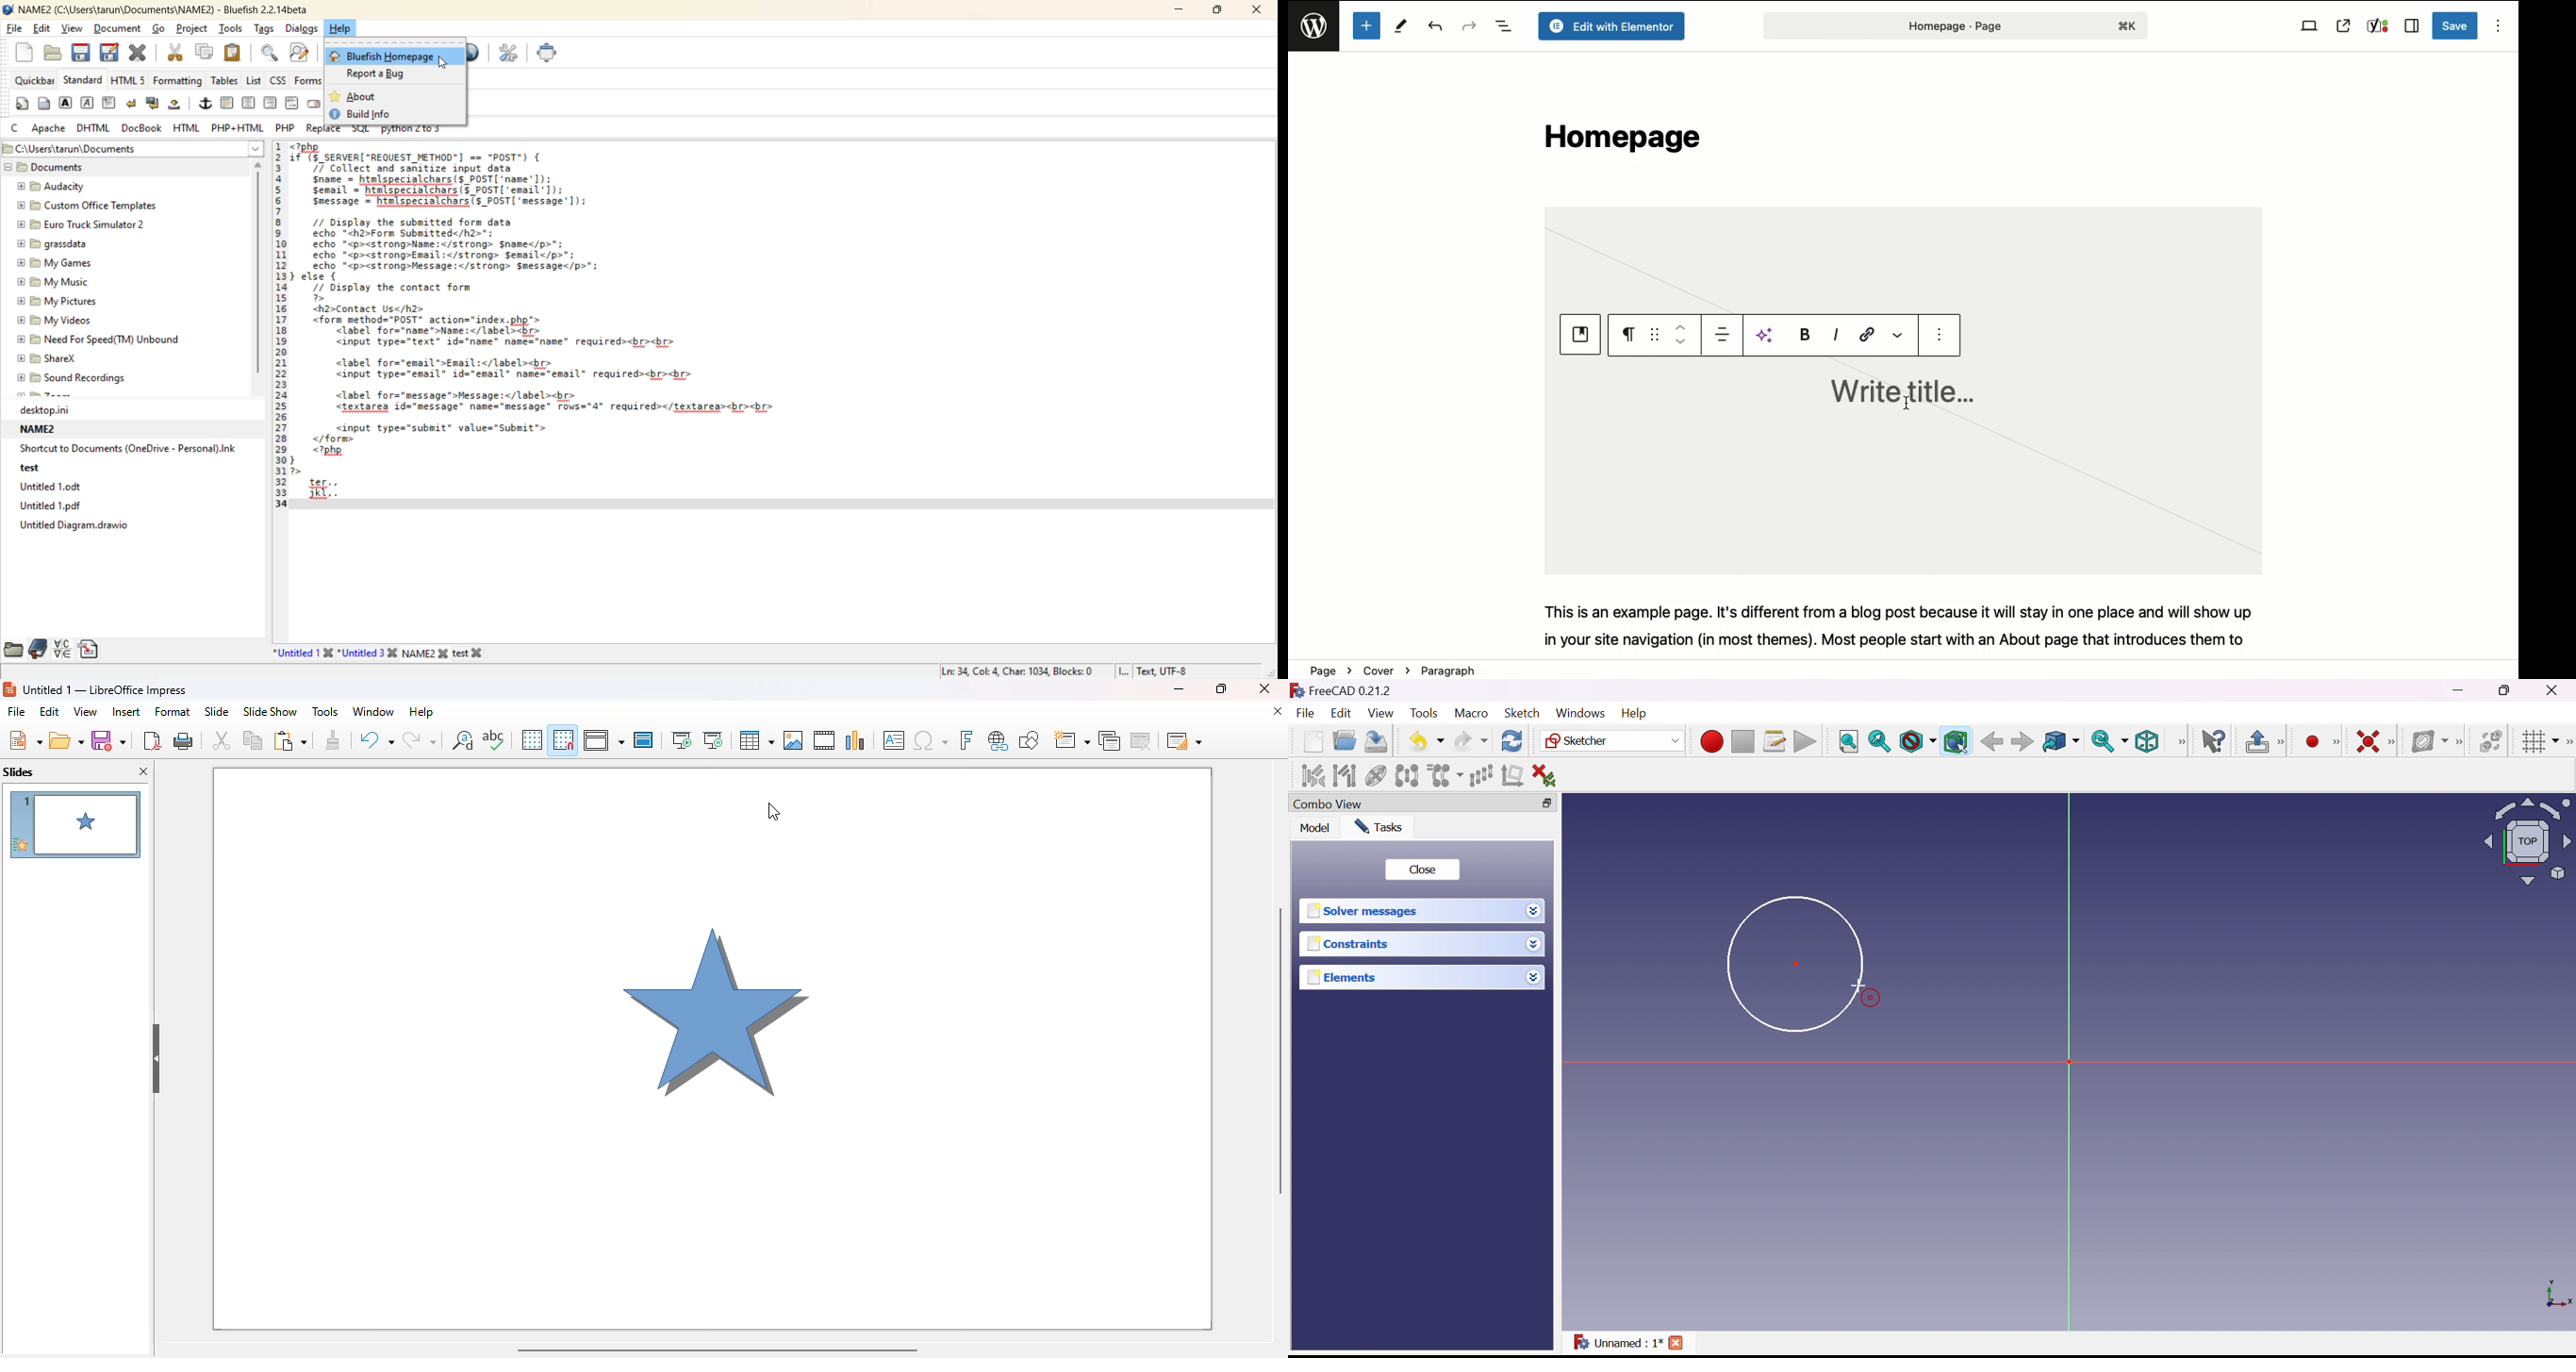 The image size is (2576, 1372). Describe the element at coordinates (375, 740) in the screenshot. I see `undo` at that location.